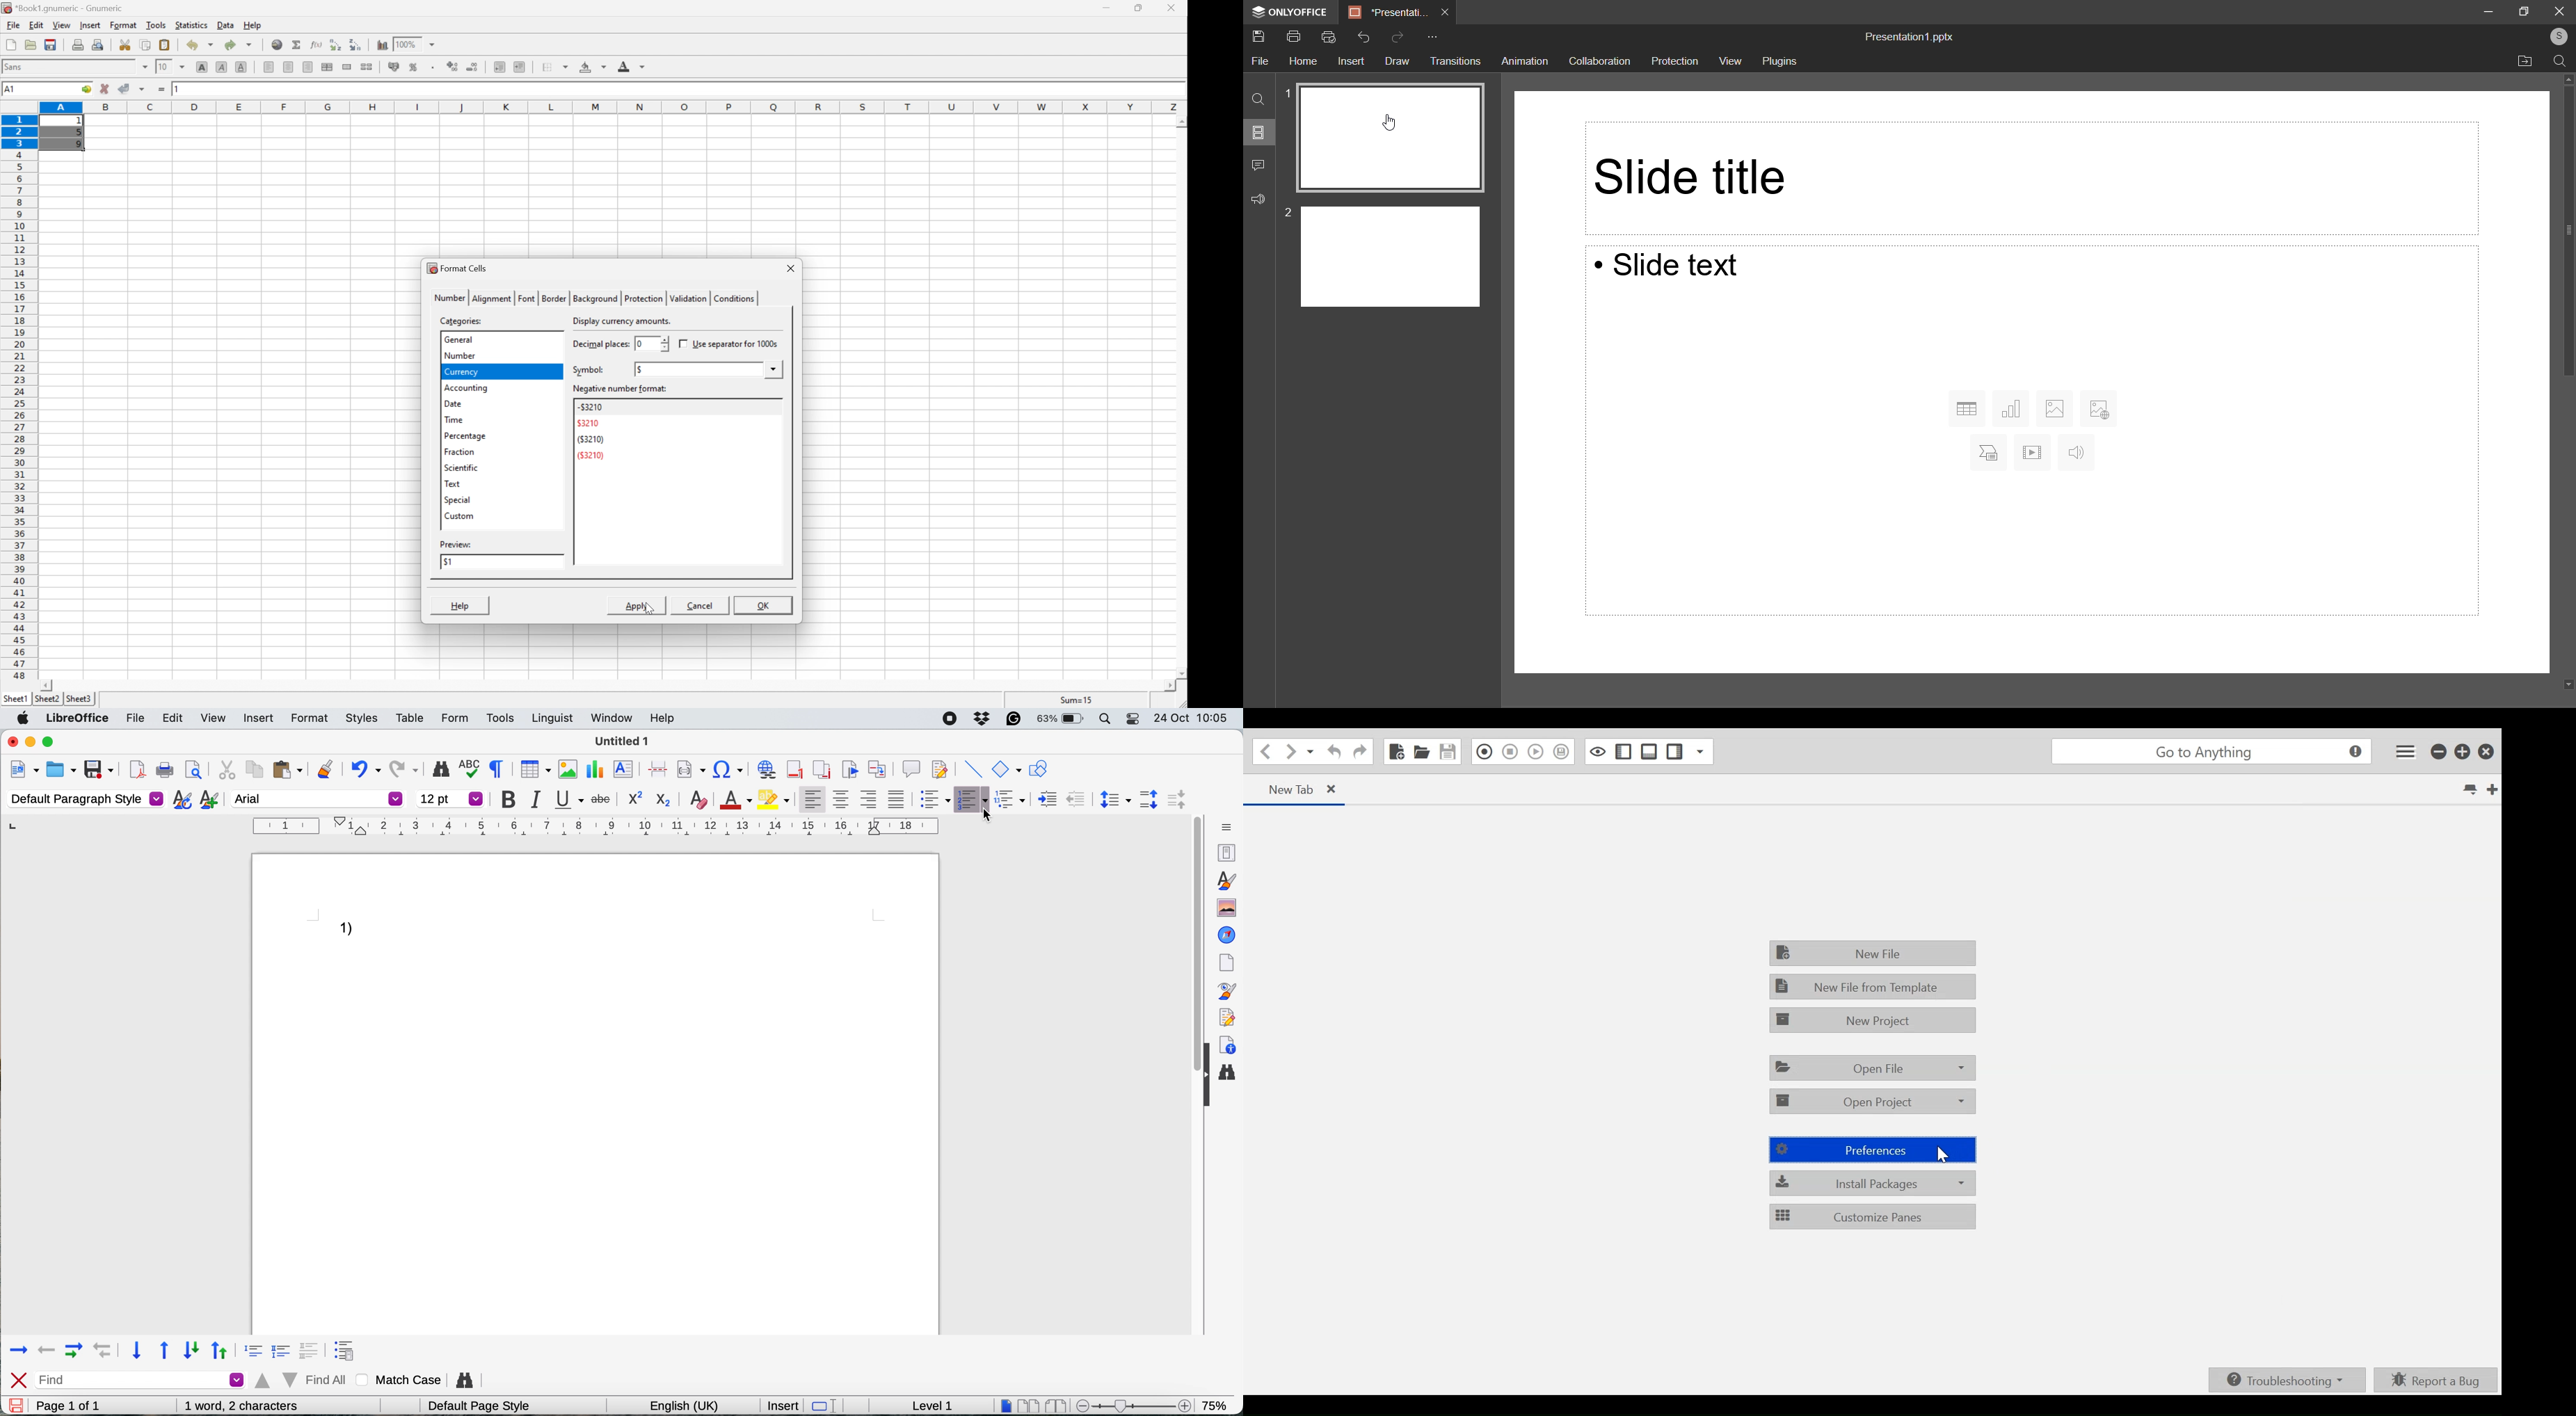 This screenshot has width=2576, height=1428. I want to click on format cells, so click(457, 267).